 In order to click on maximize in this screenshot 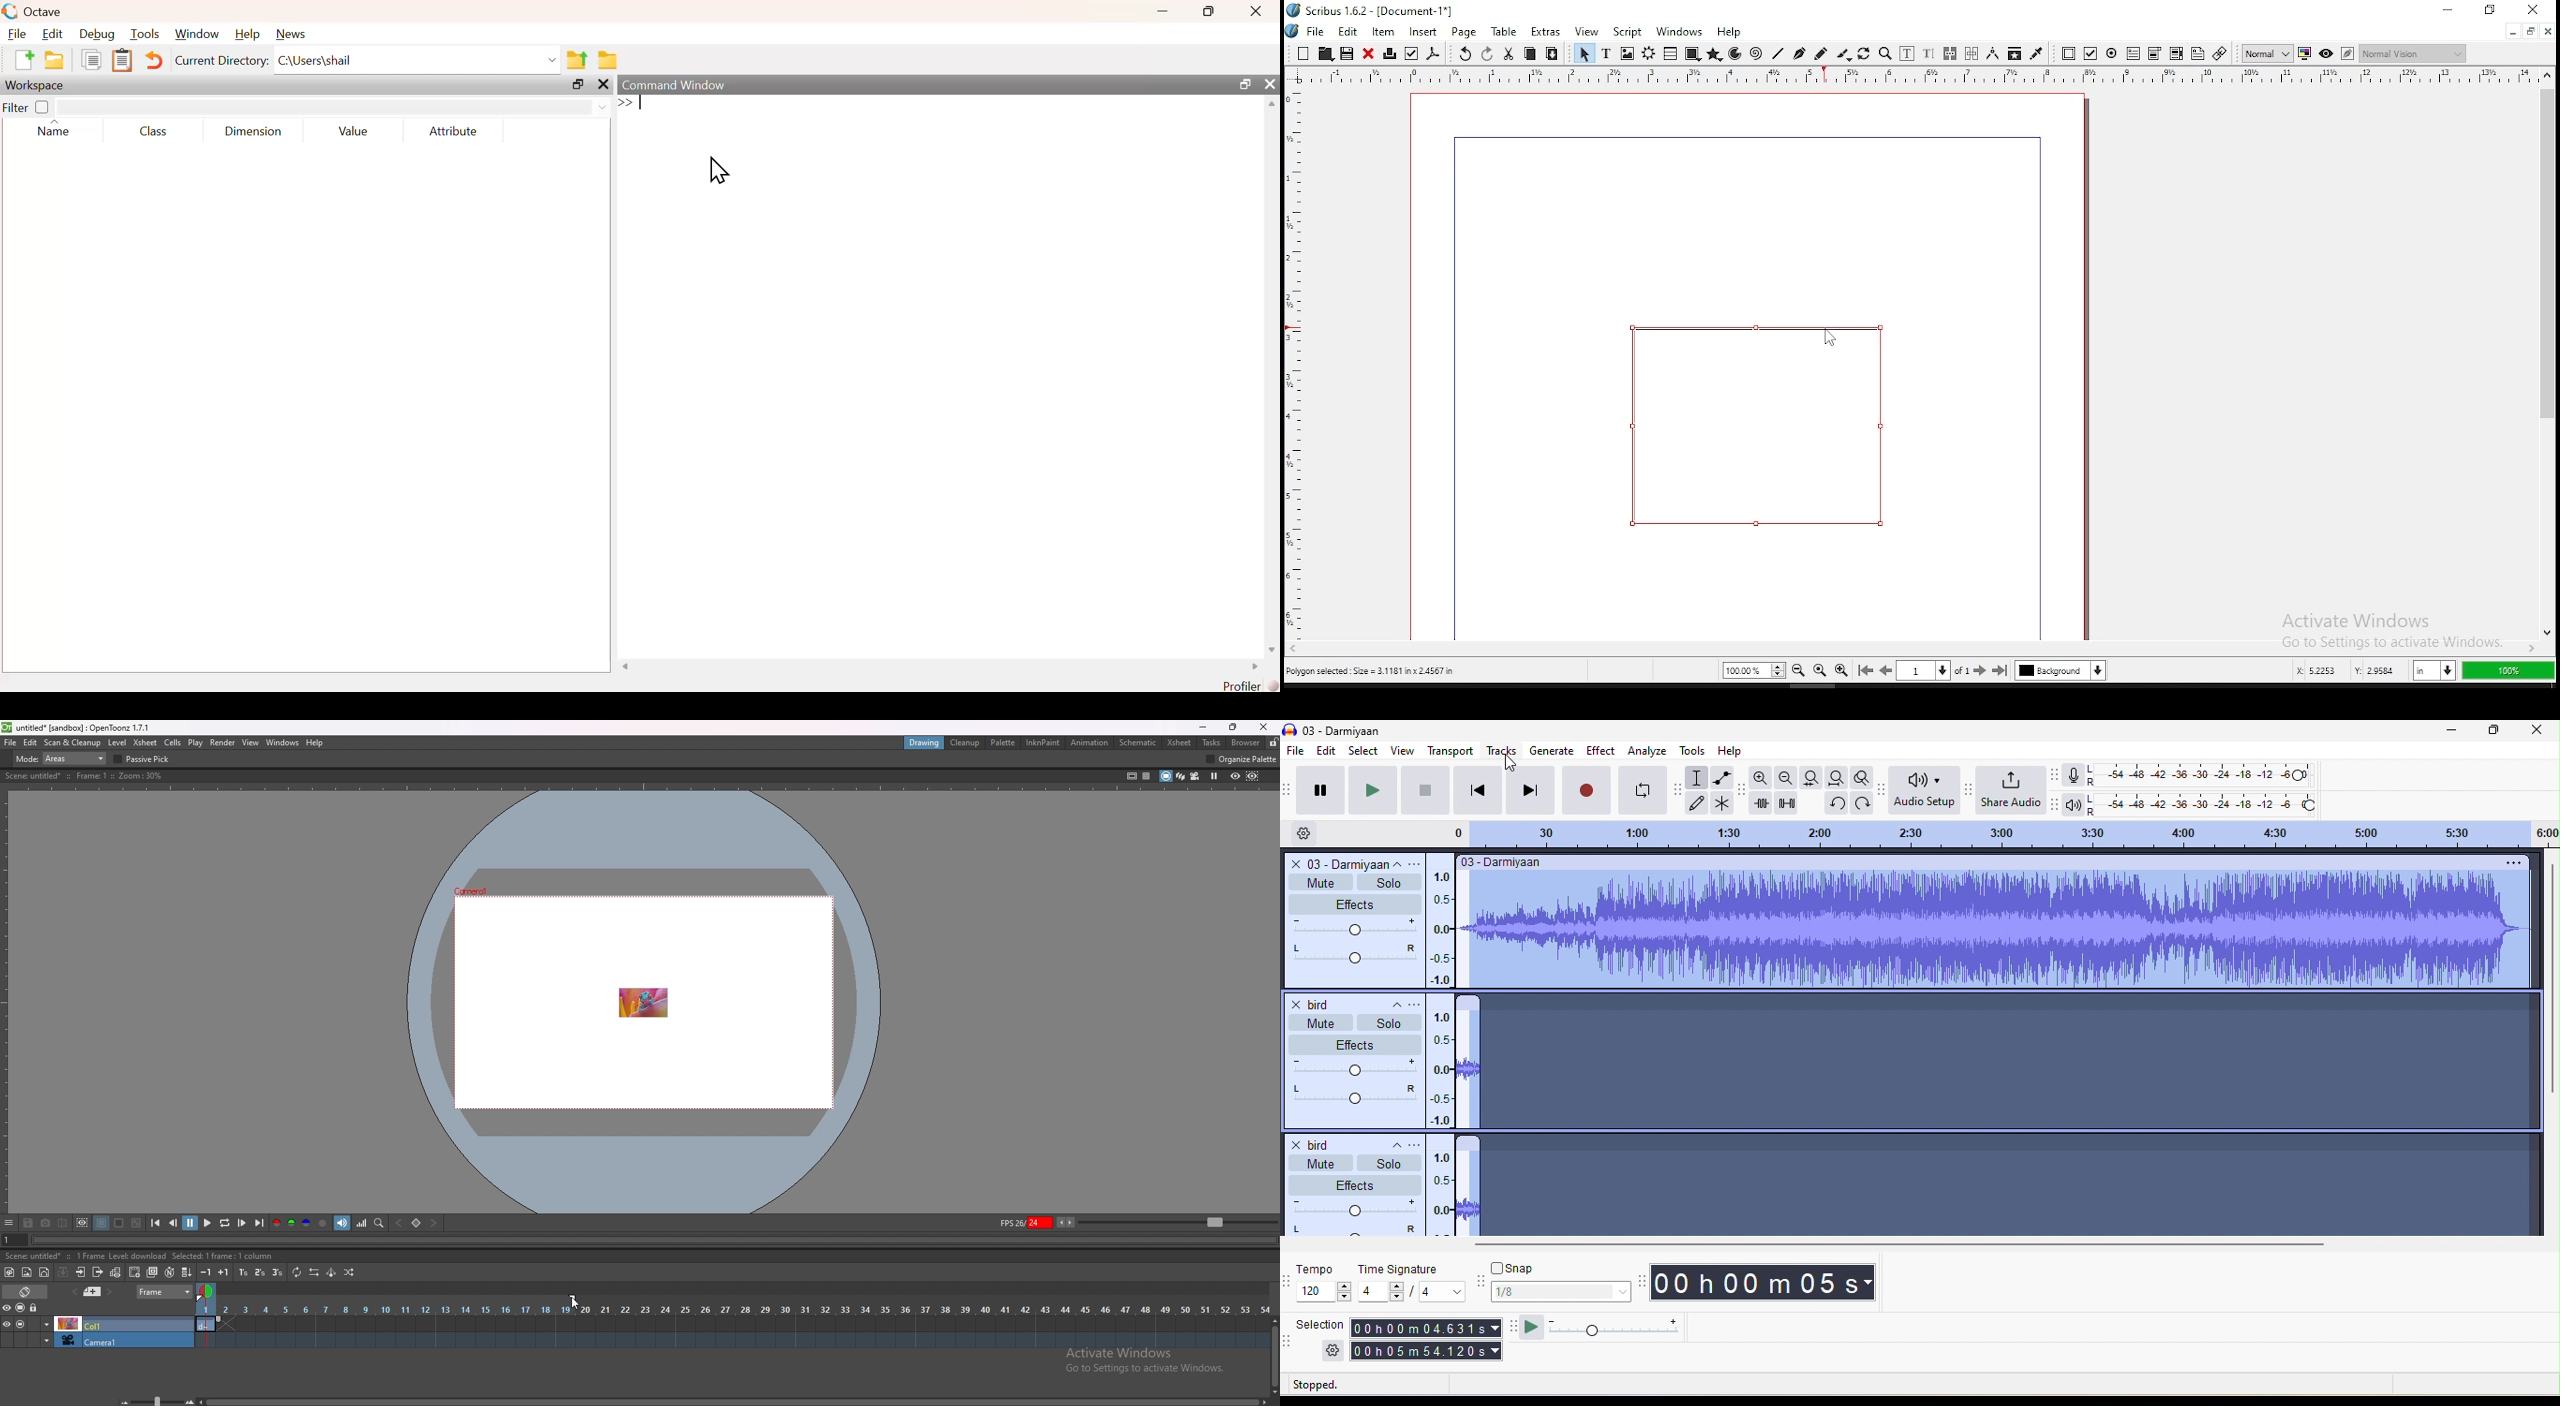, I will do `click(1207, 11)`.